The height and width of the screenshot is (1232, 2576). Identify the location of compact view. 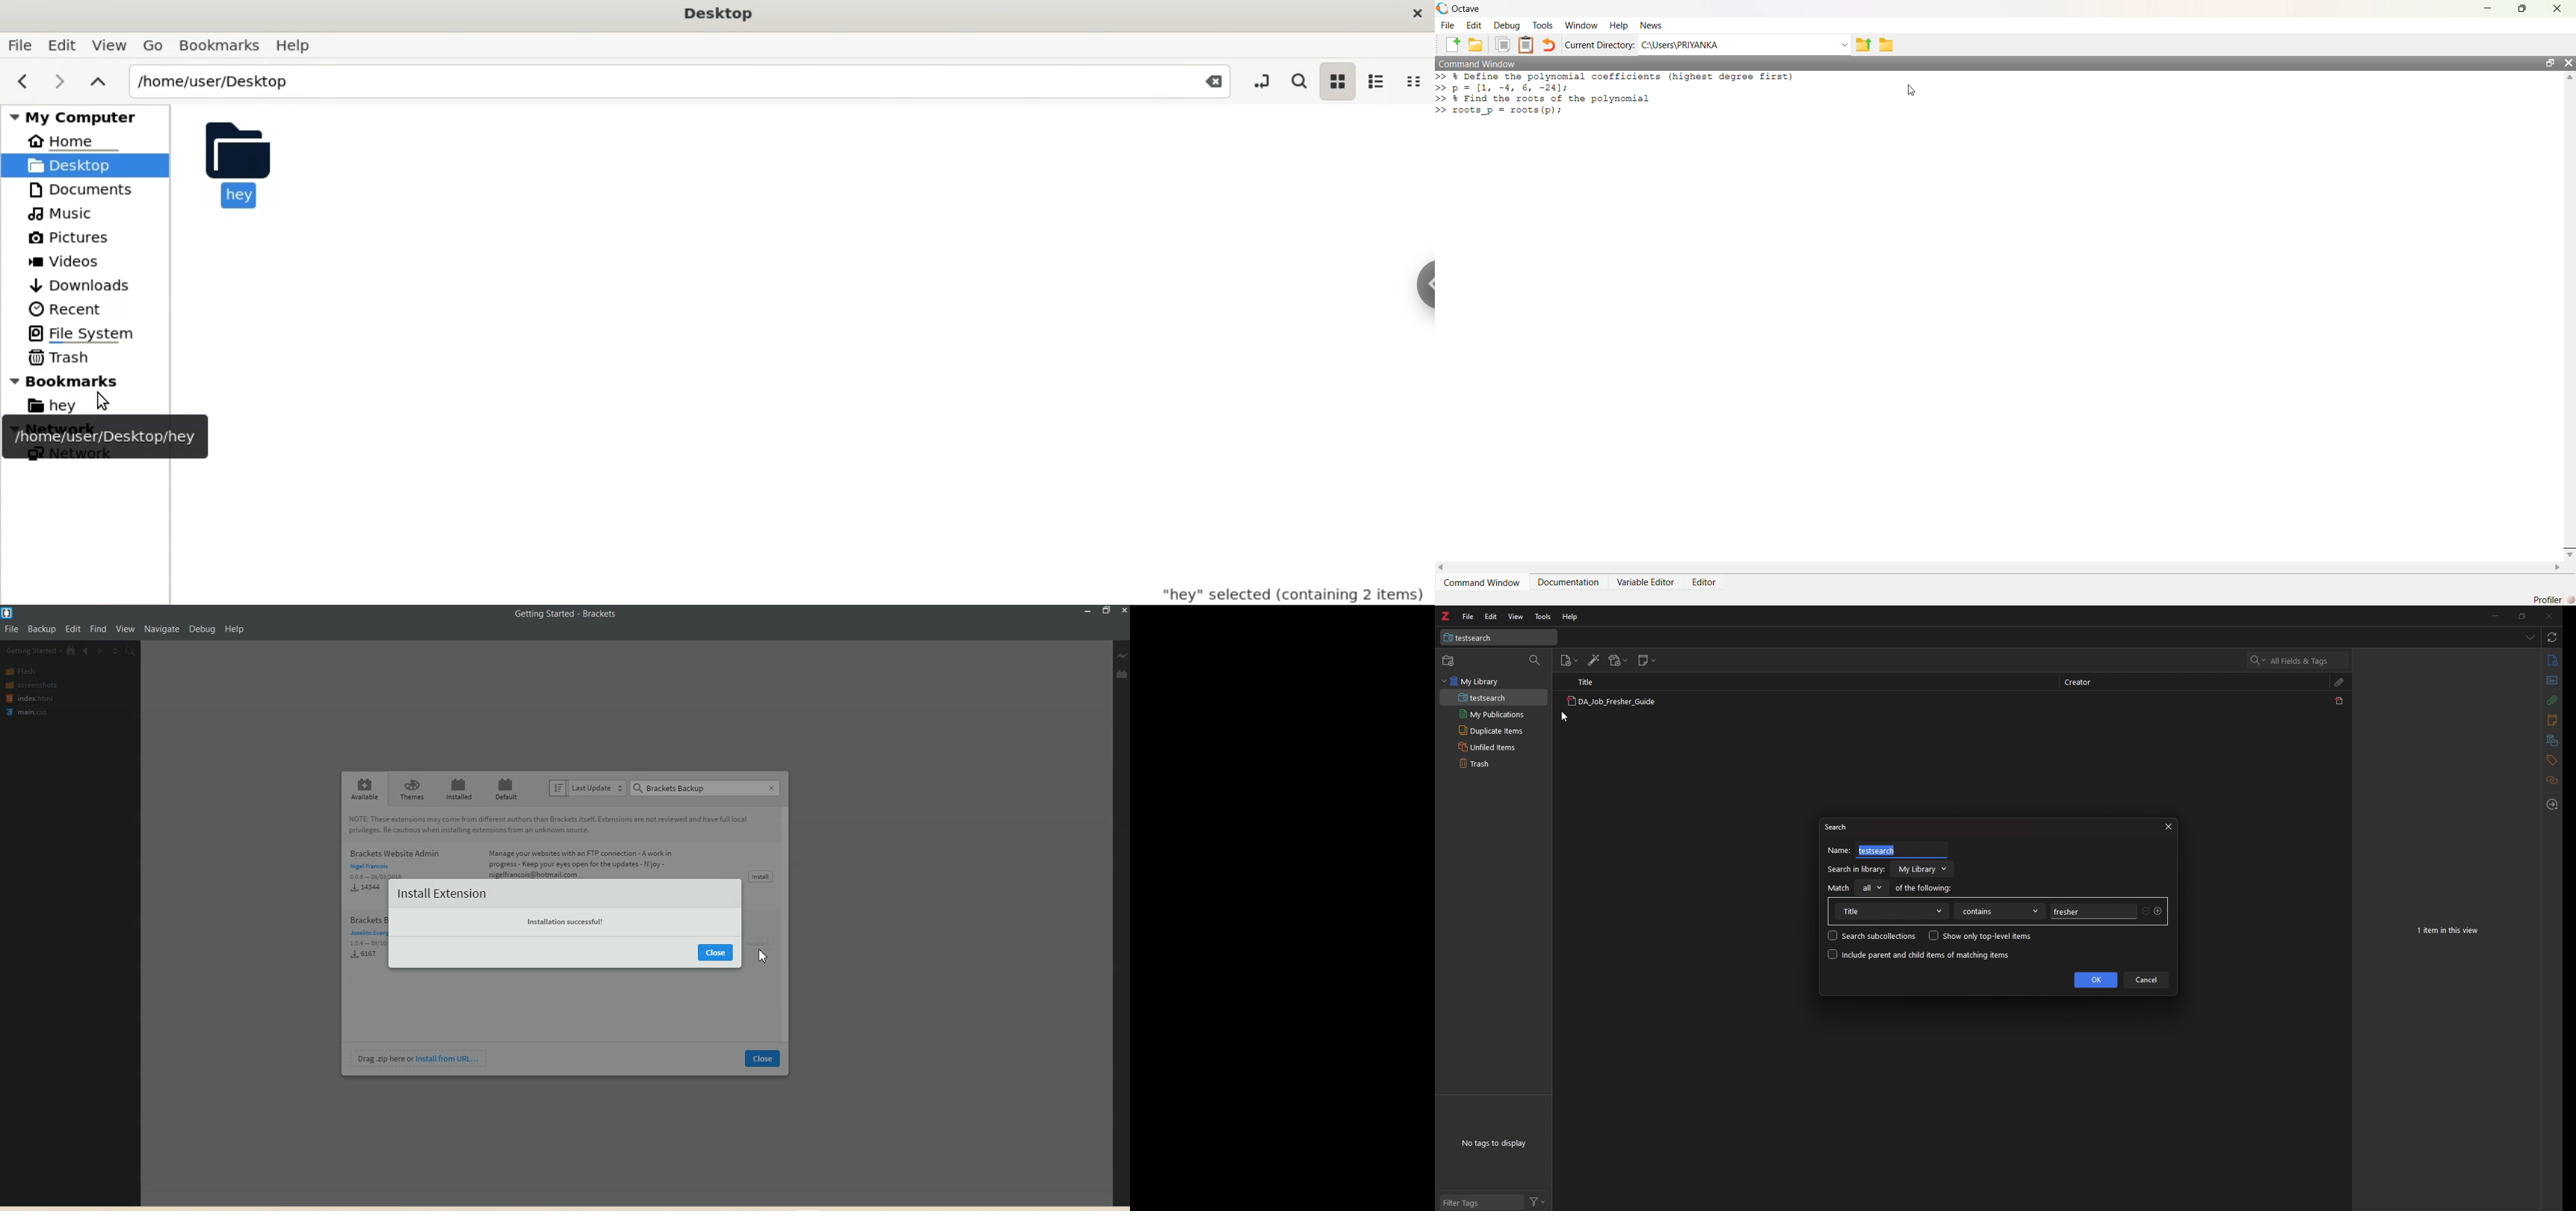
(1418, 81).